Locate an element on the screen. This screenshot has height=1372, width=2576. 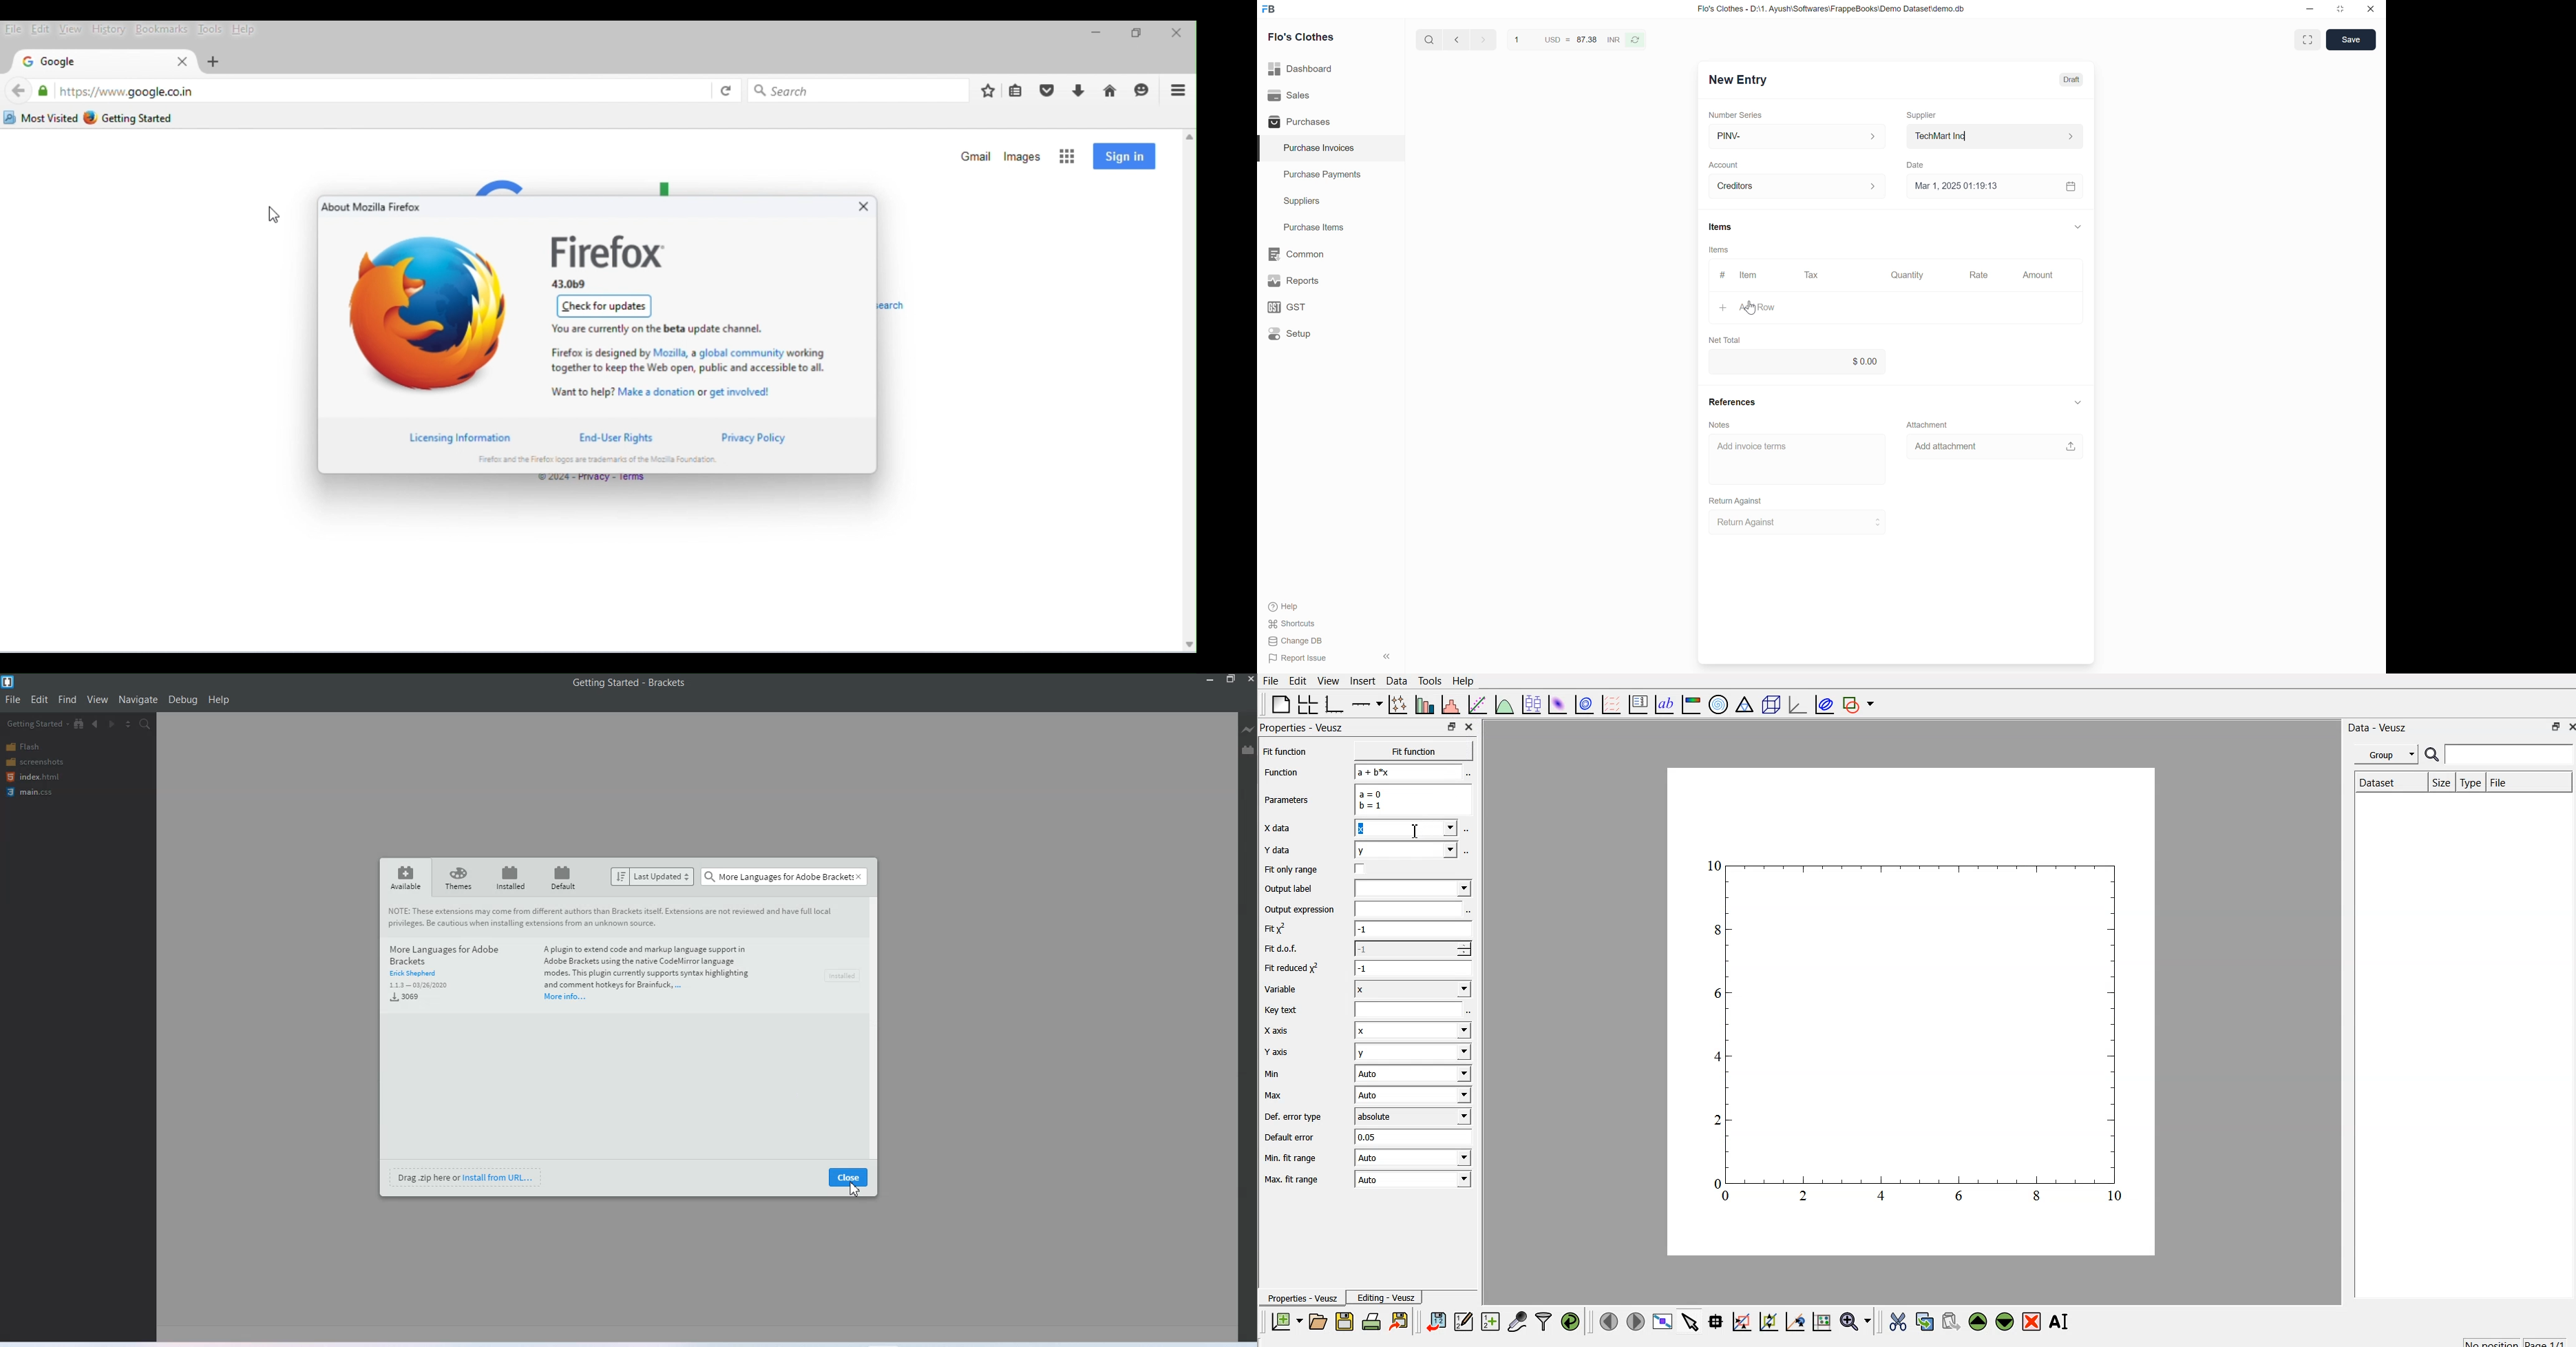
Change DB is located at coordinates (1295, 642).